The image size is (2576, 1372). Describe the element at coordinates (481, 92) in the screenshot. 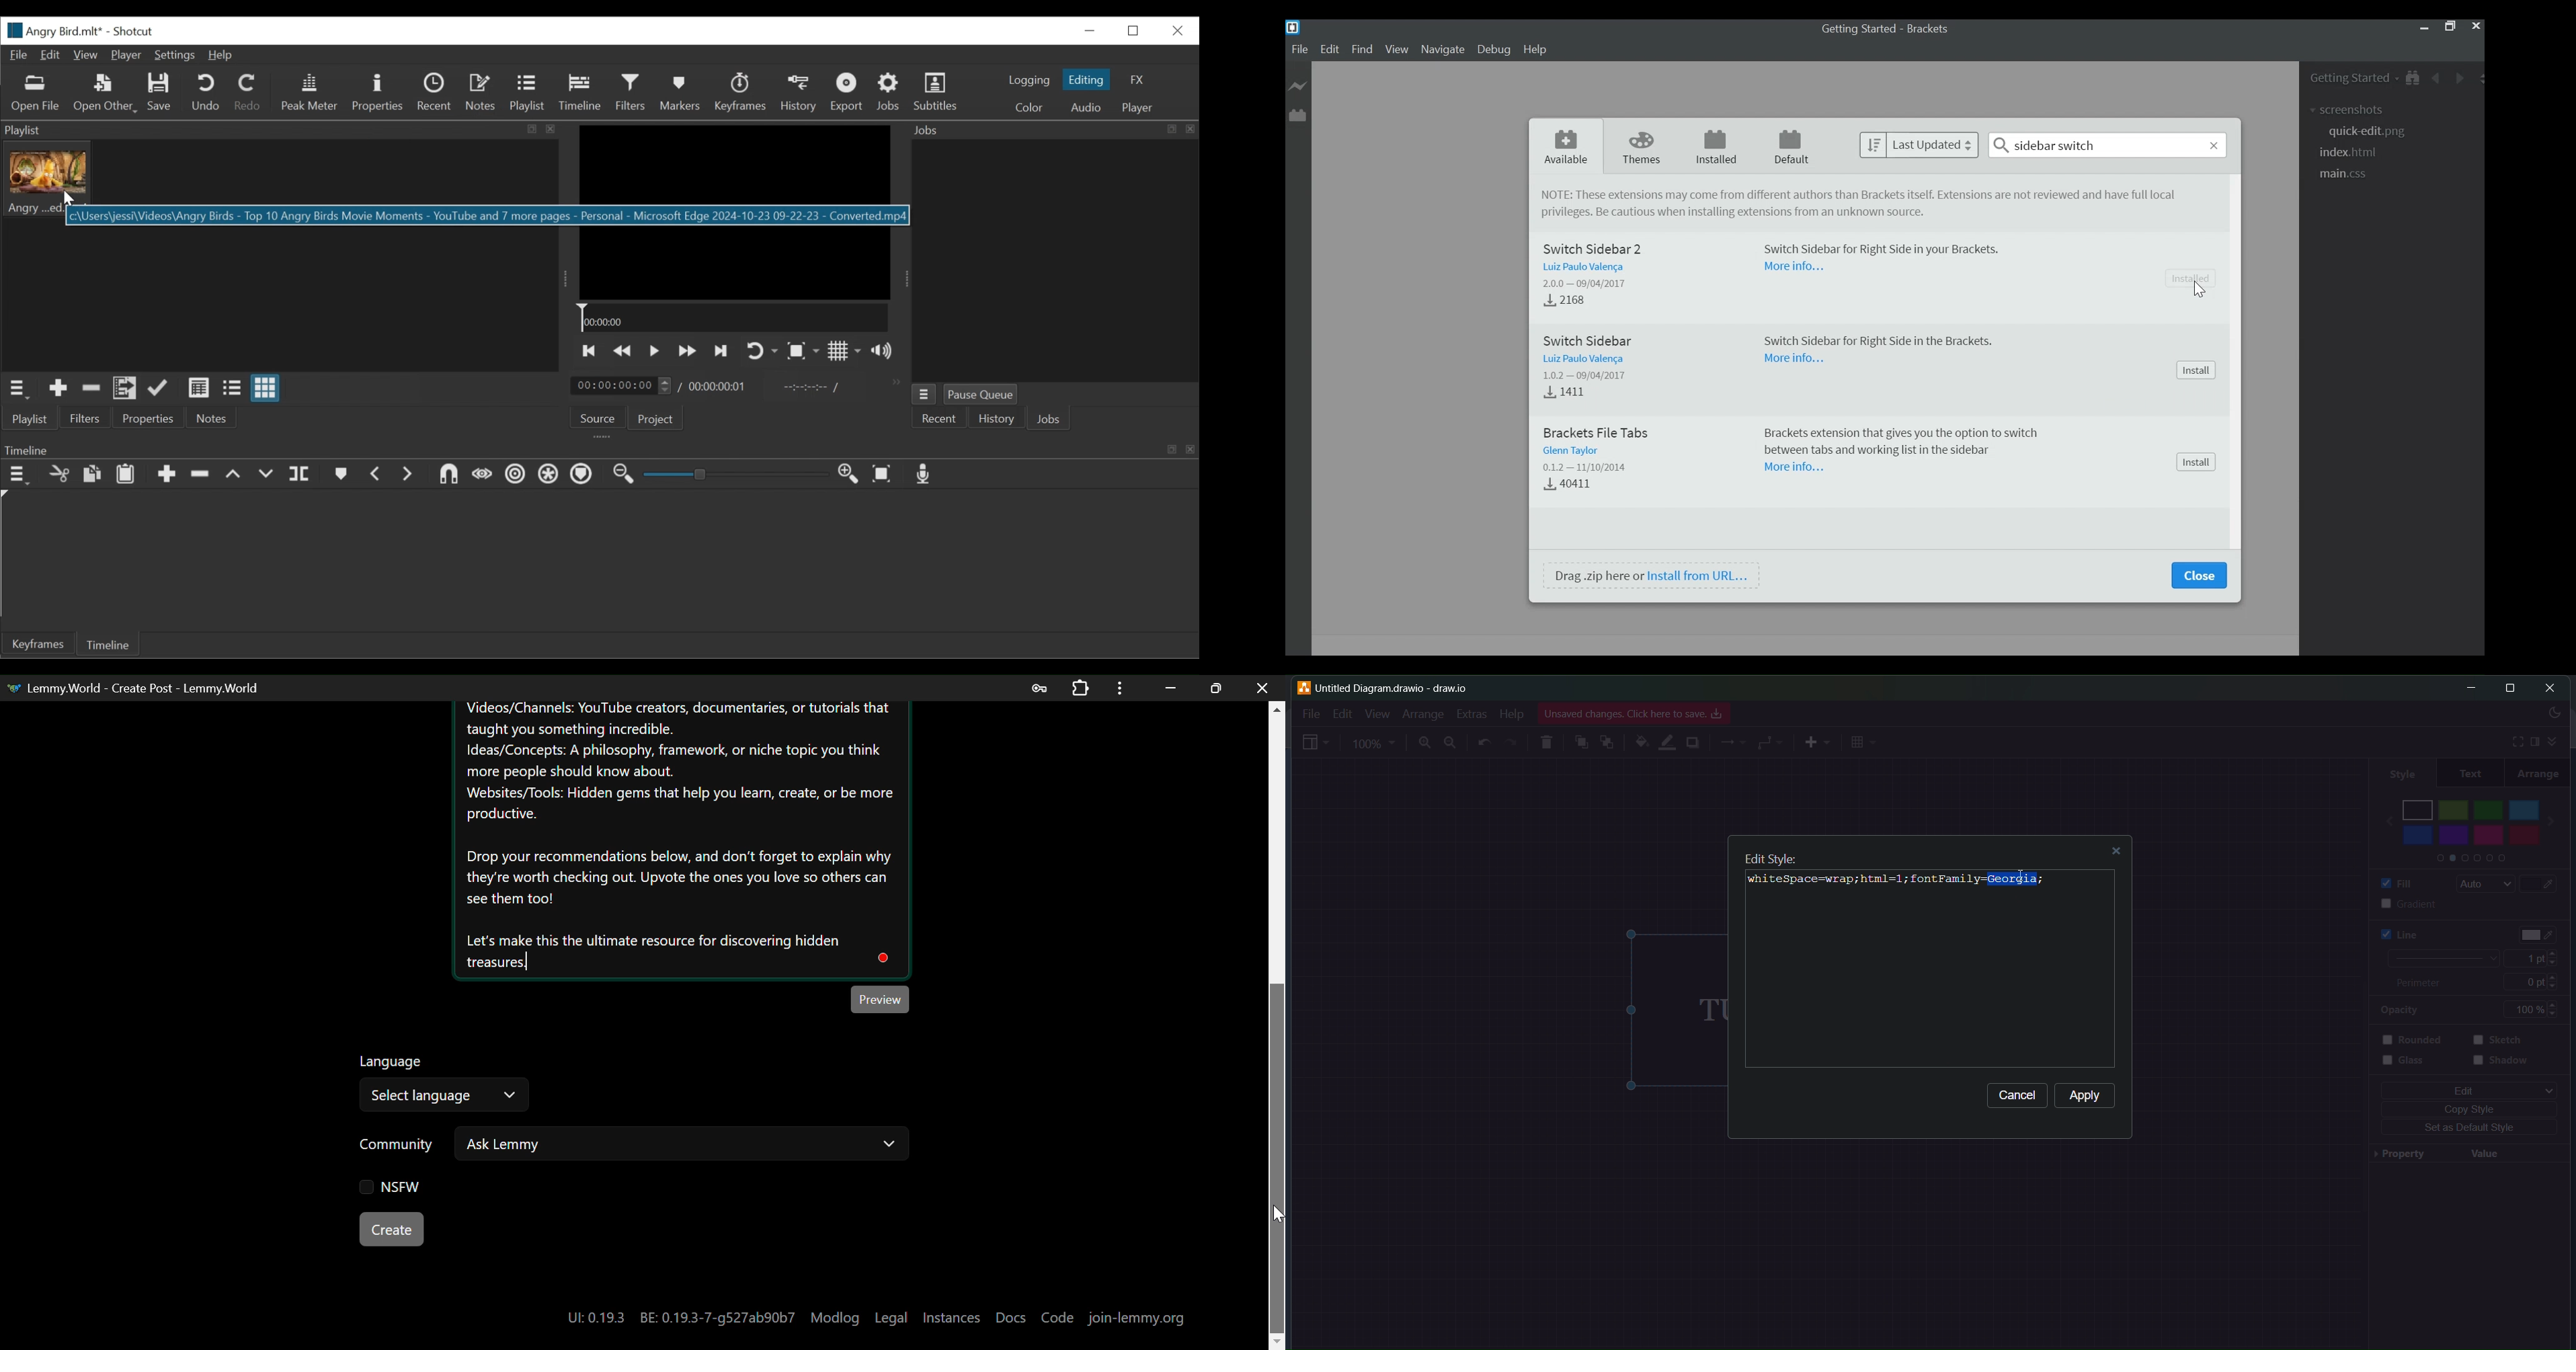

I see `Notes` at that location.